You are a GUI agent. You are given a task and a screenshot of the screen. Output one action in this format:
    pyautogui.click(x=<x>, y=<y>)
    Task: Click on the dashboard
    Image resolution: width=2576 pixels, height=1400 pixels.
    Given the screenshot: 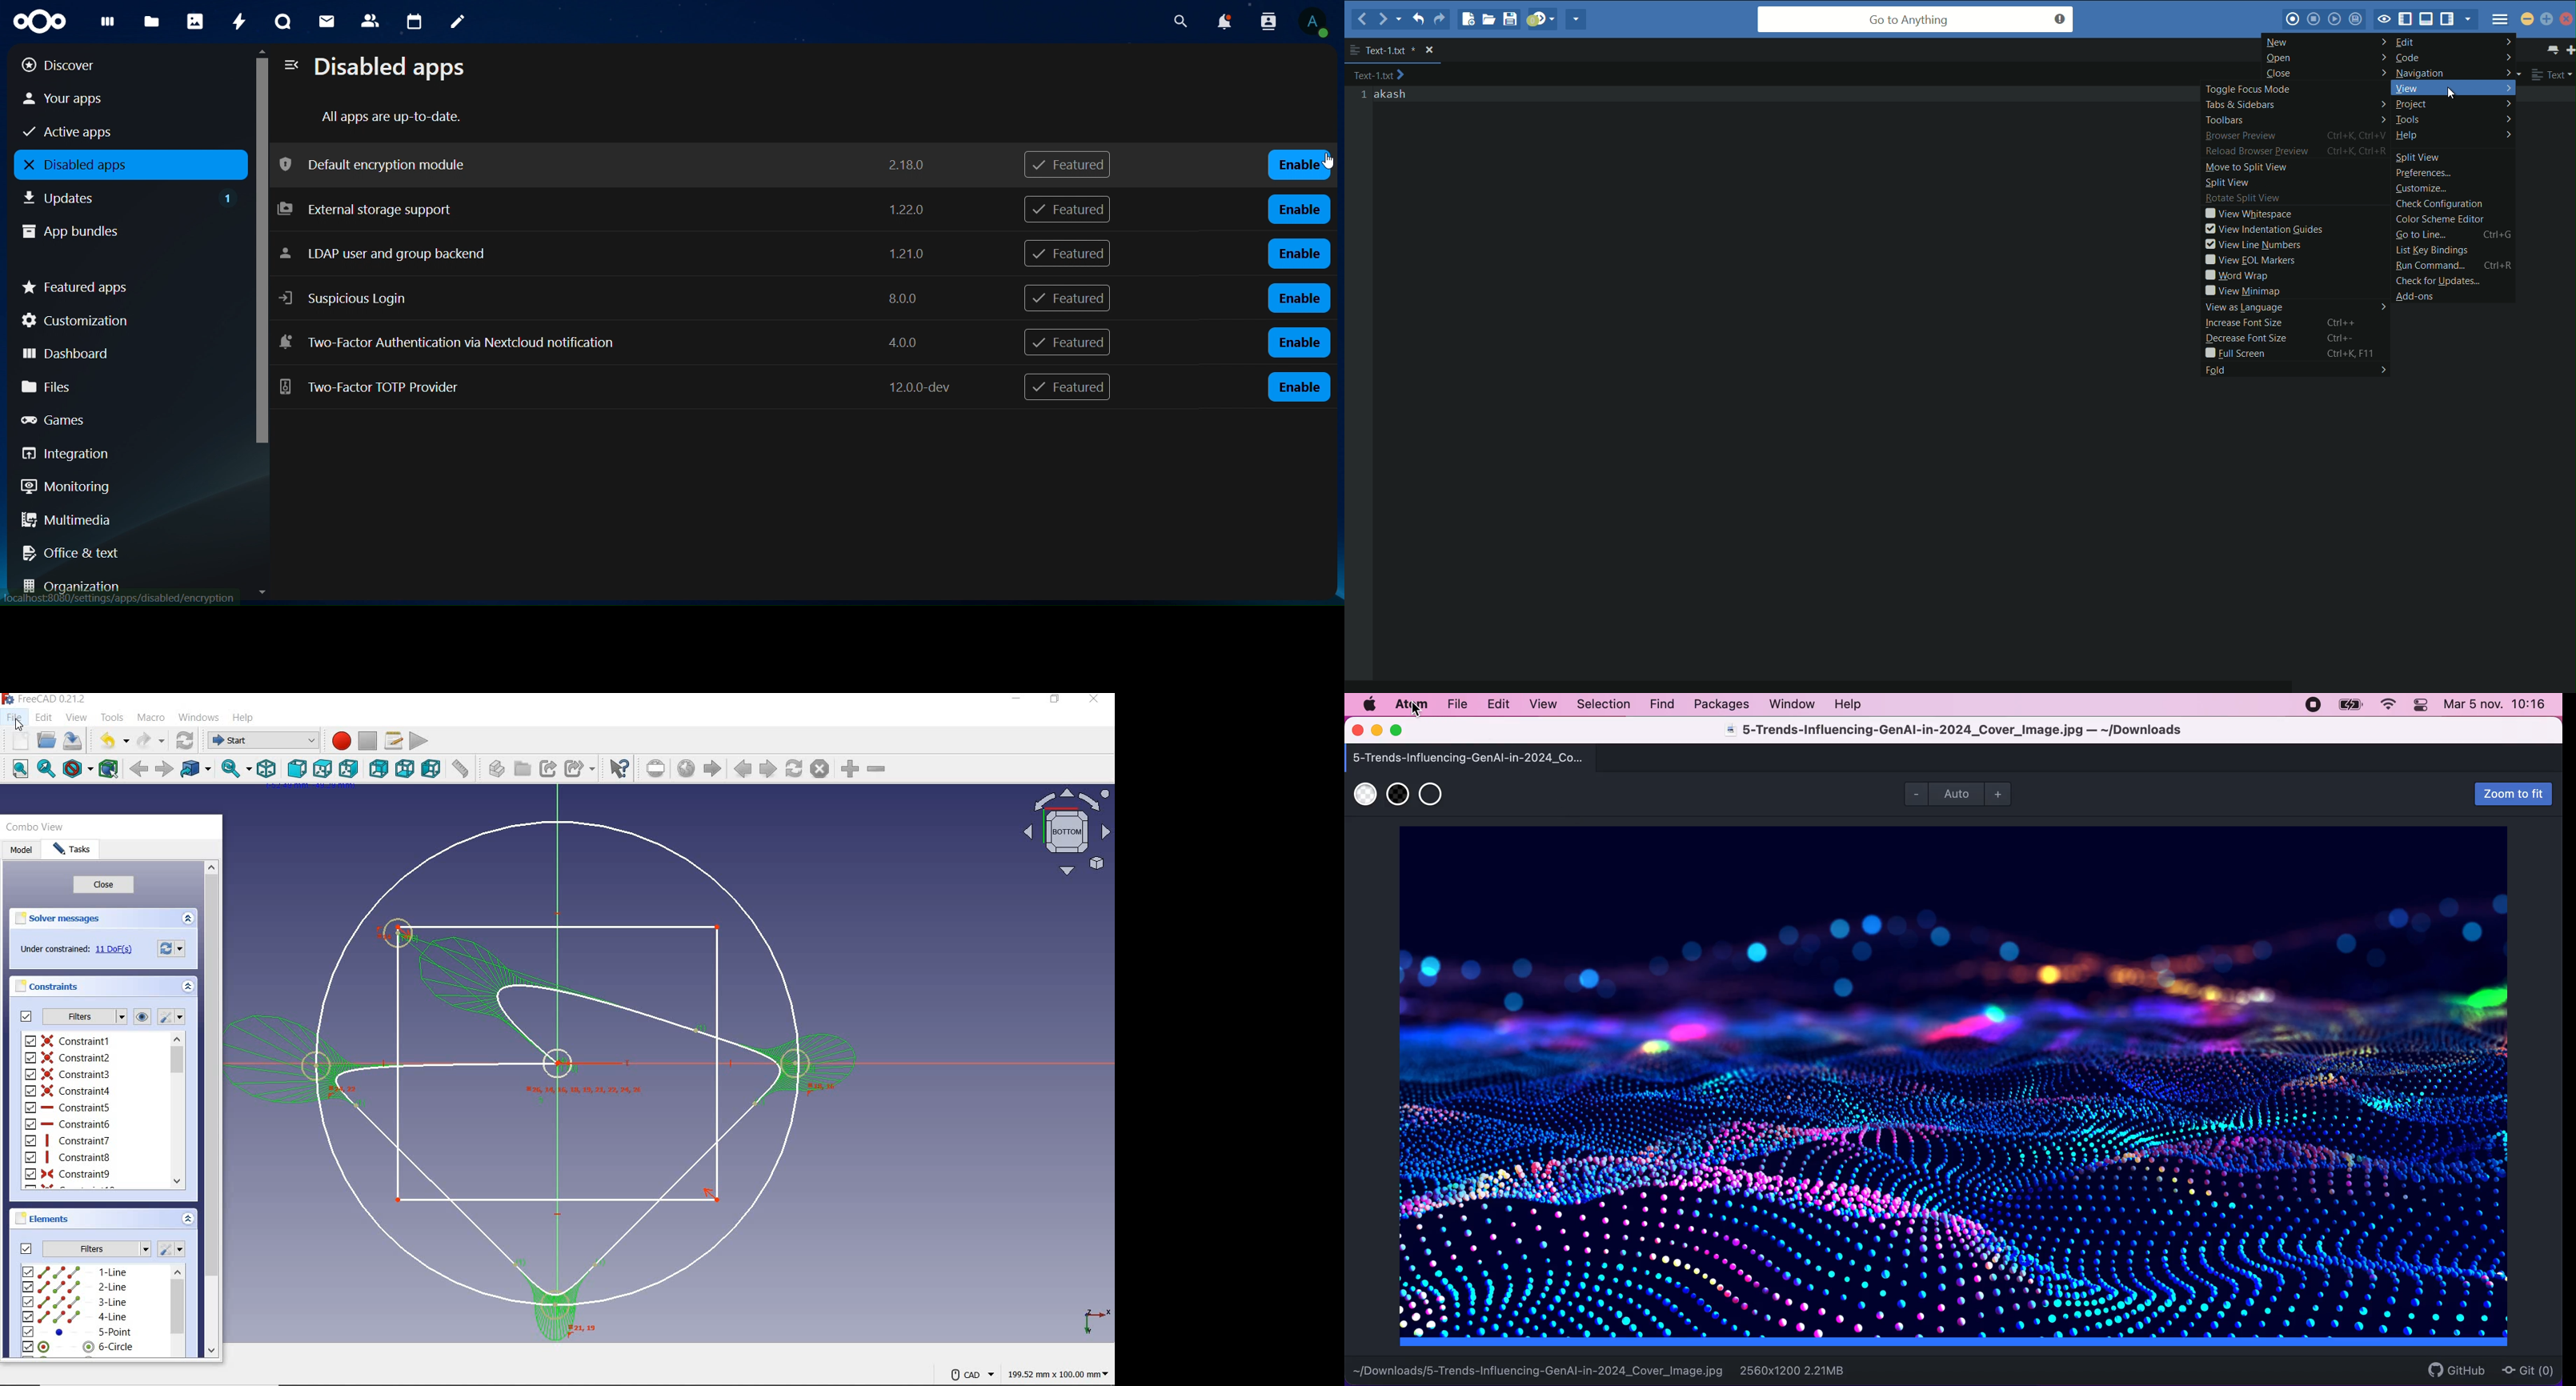 What is the action you would take?
    pyautogui.click(x=105, y=25)
    